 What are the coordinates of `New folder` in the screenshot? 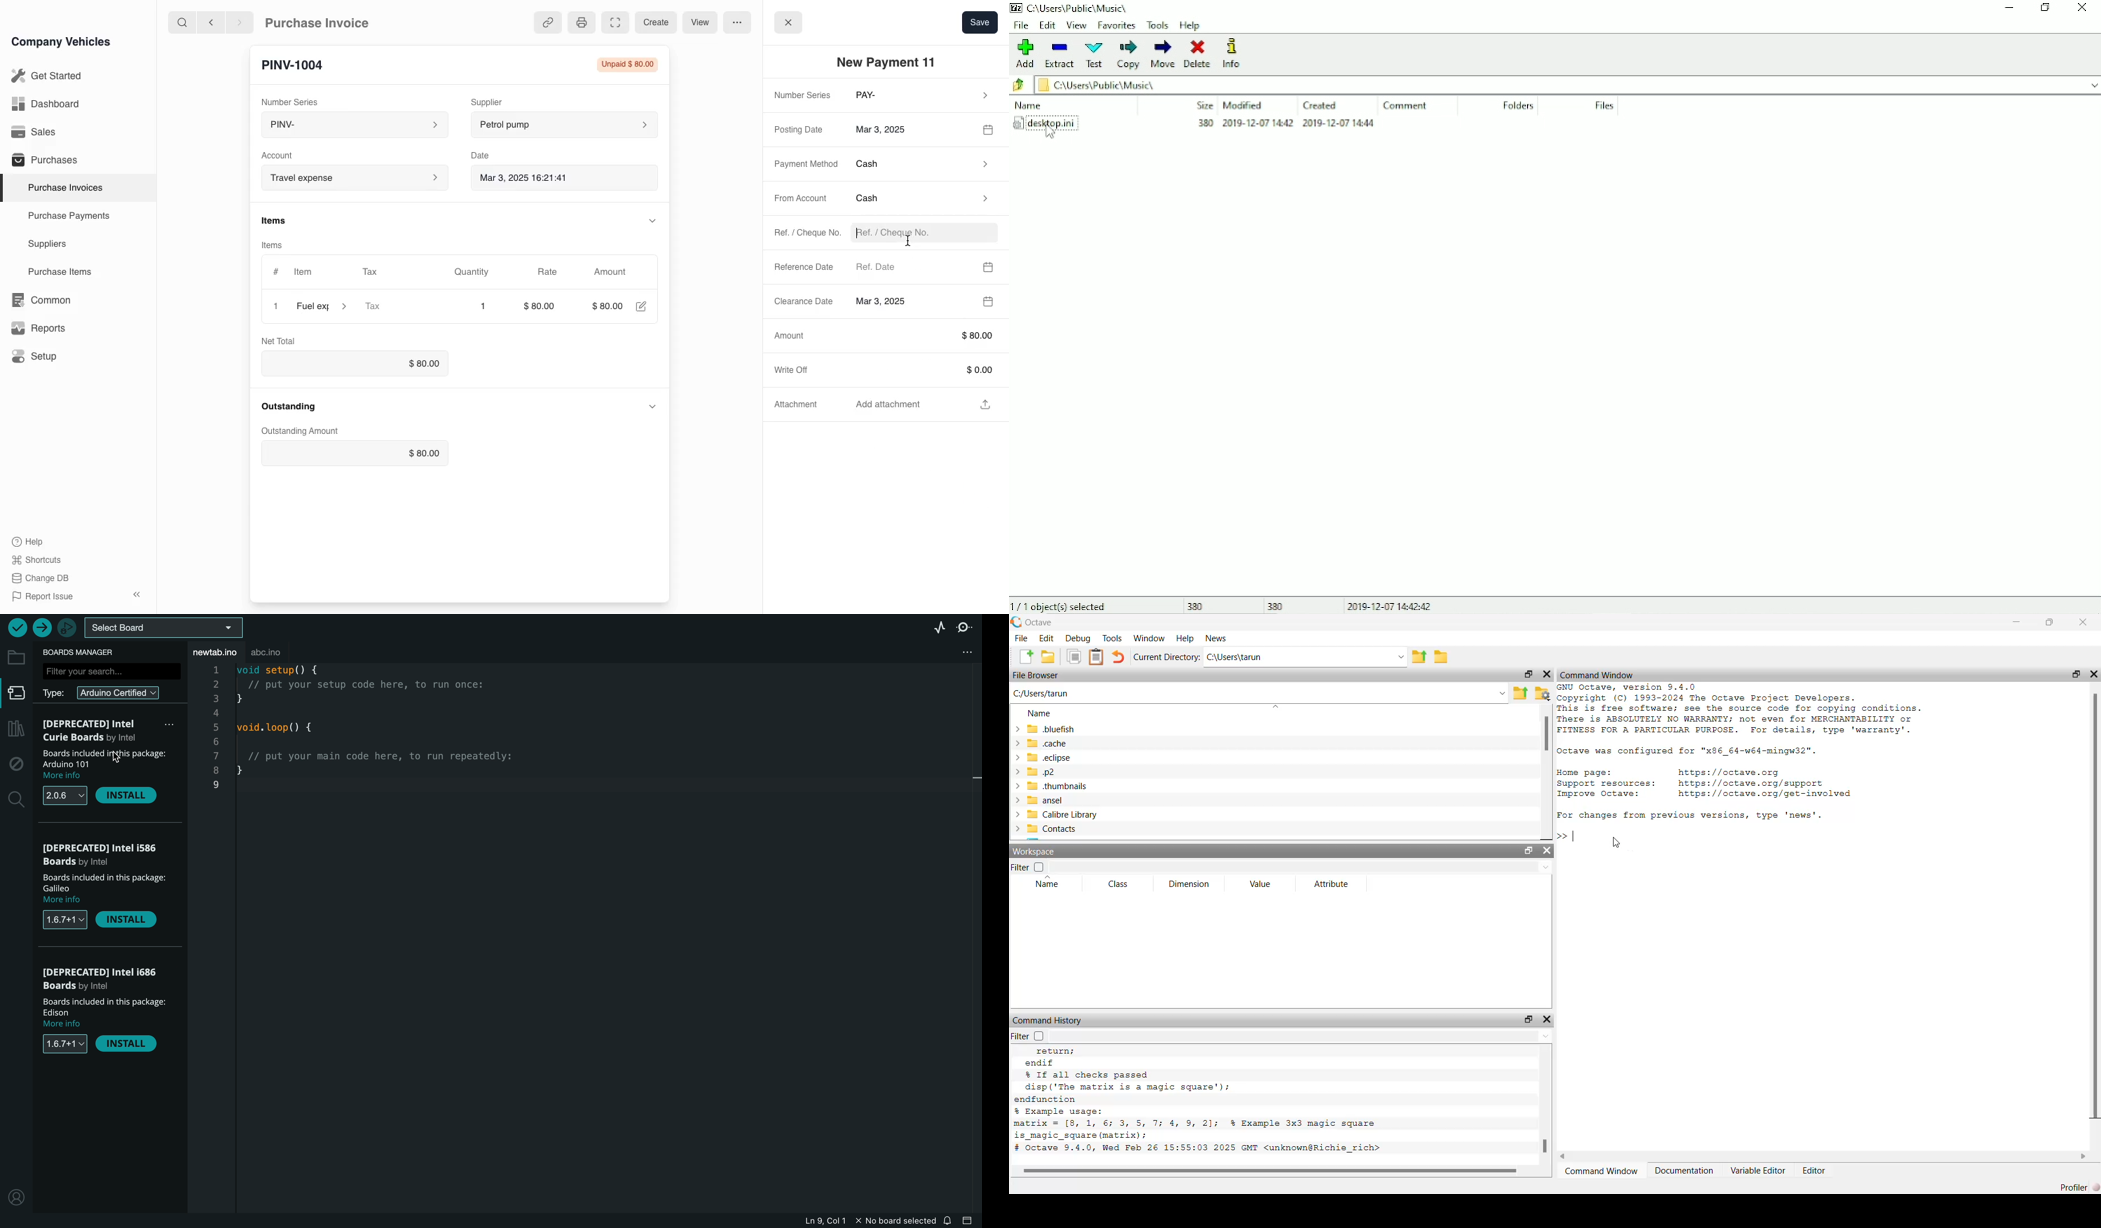 It's located at (1049, 657).